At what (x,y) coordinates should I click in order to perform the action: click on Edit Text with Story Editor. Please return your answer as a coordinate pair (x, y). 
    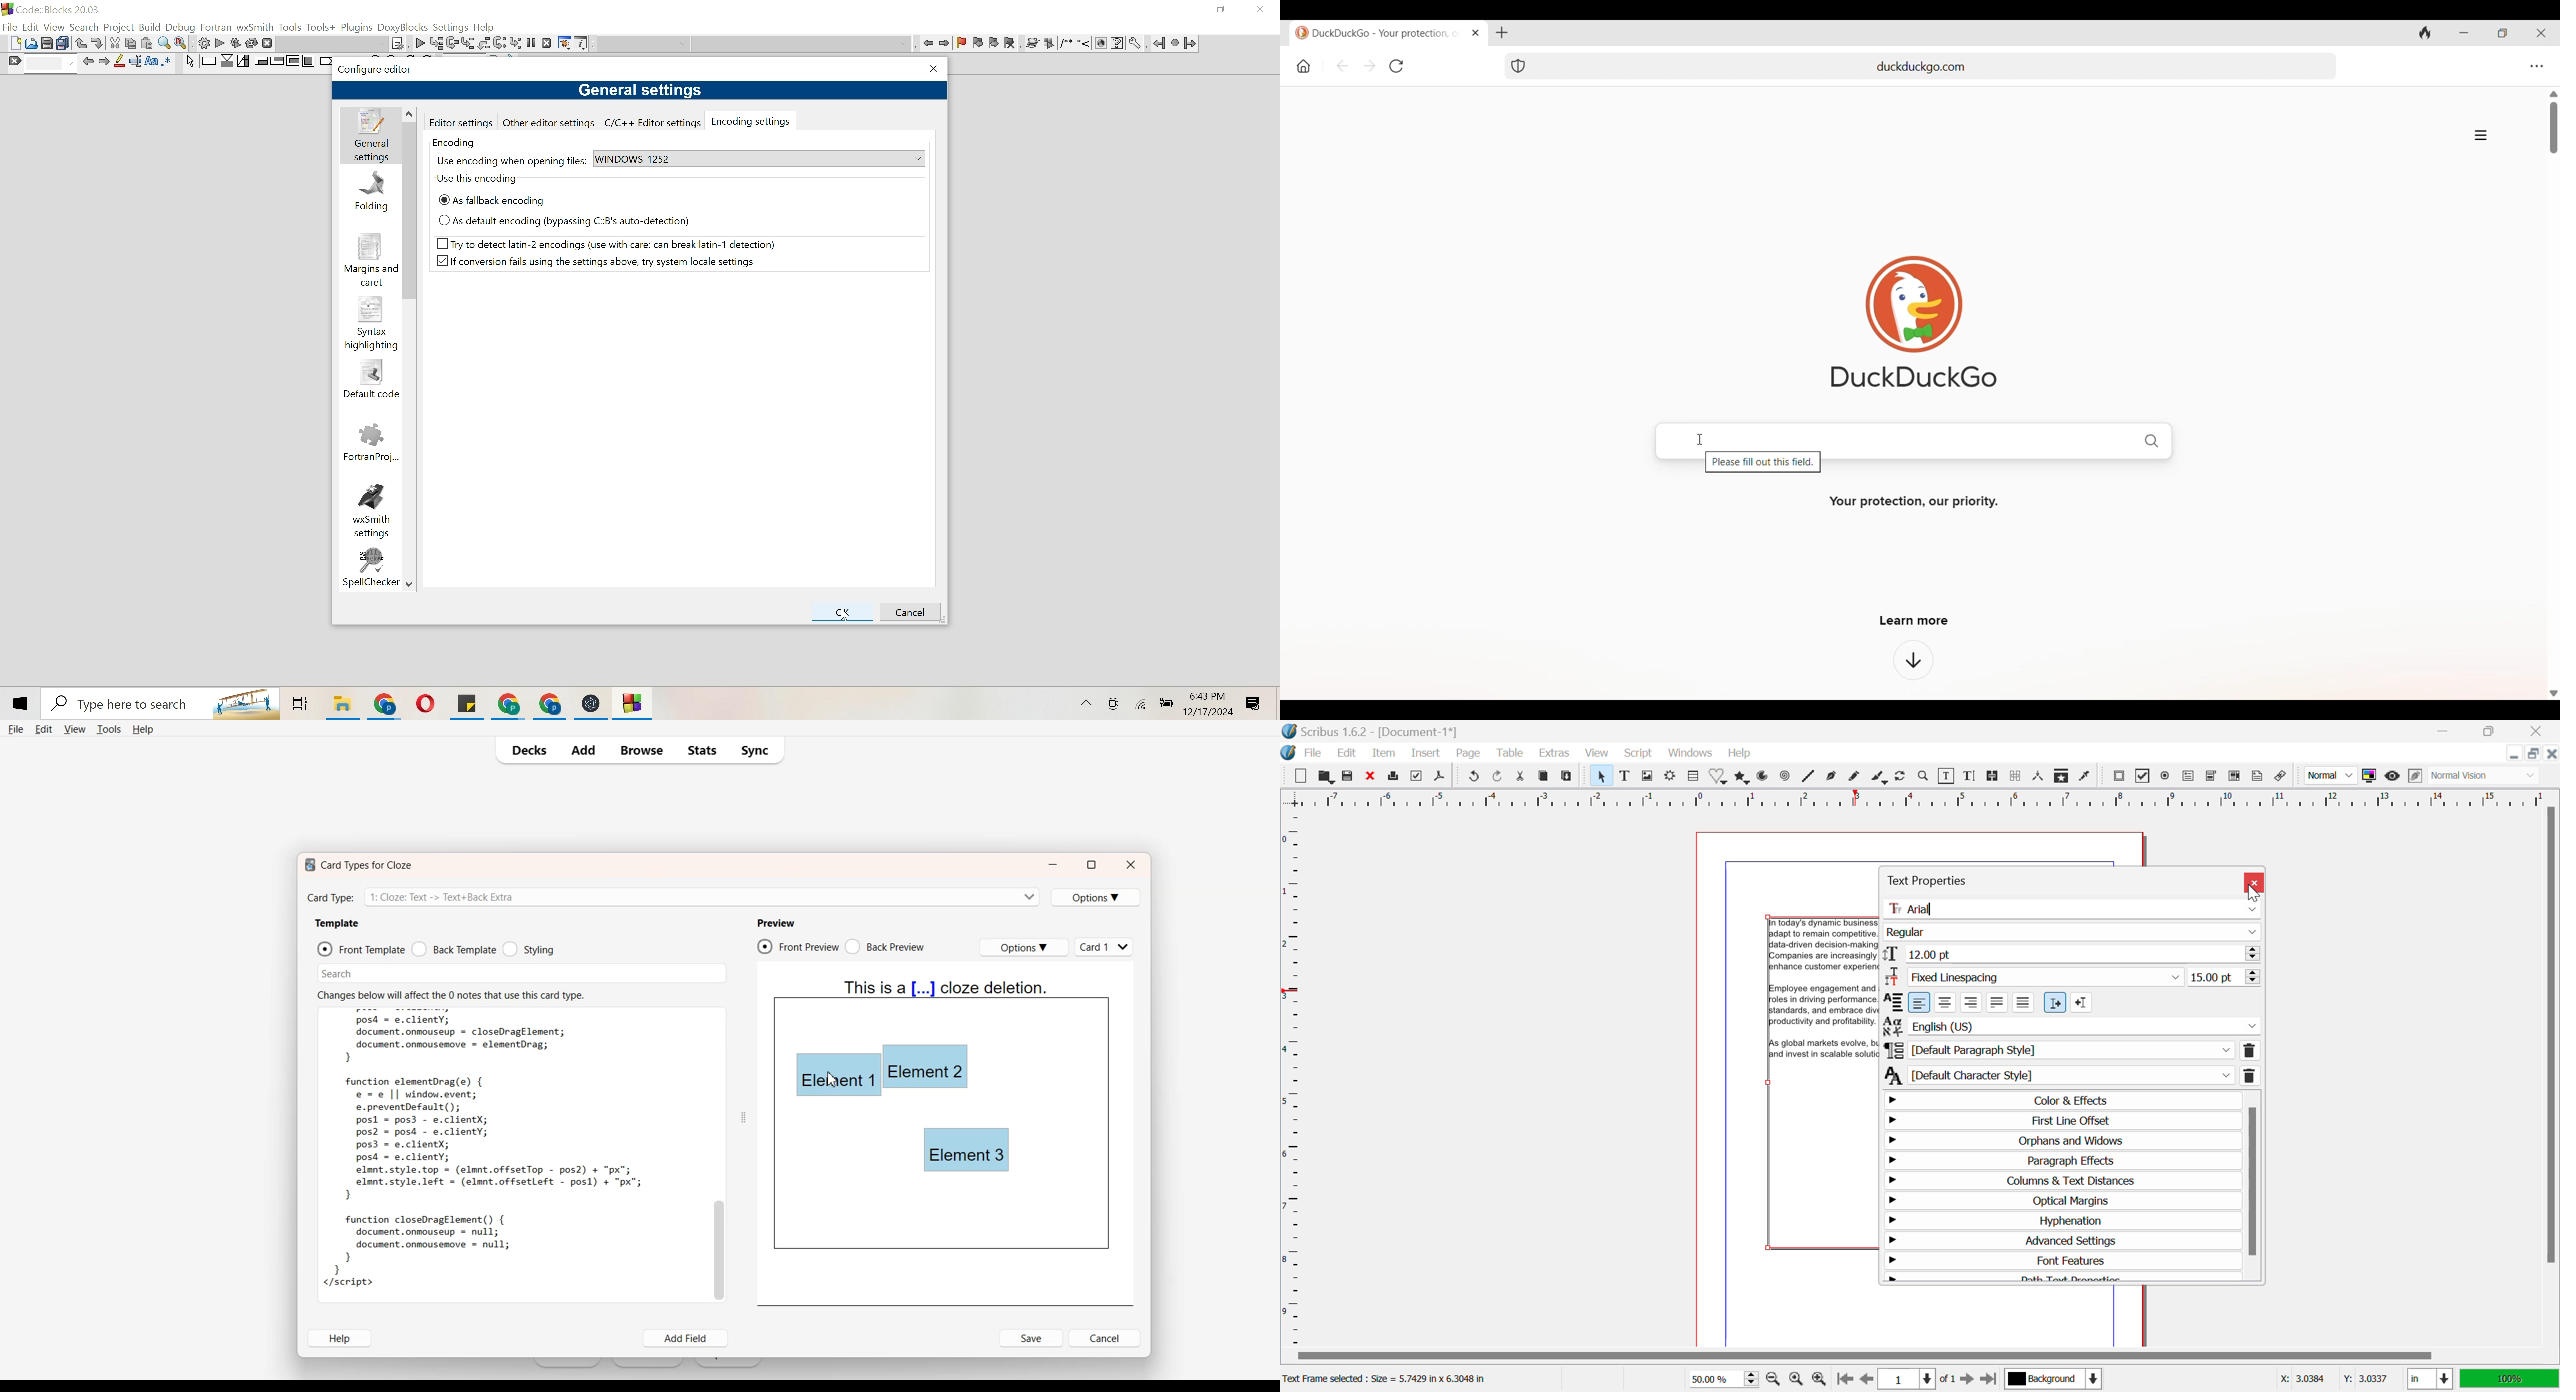
    Looking at the image, I should click on (1971, 776).